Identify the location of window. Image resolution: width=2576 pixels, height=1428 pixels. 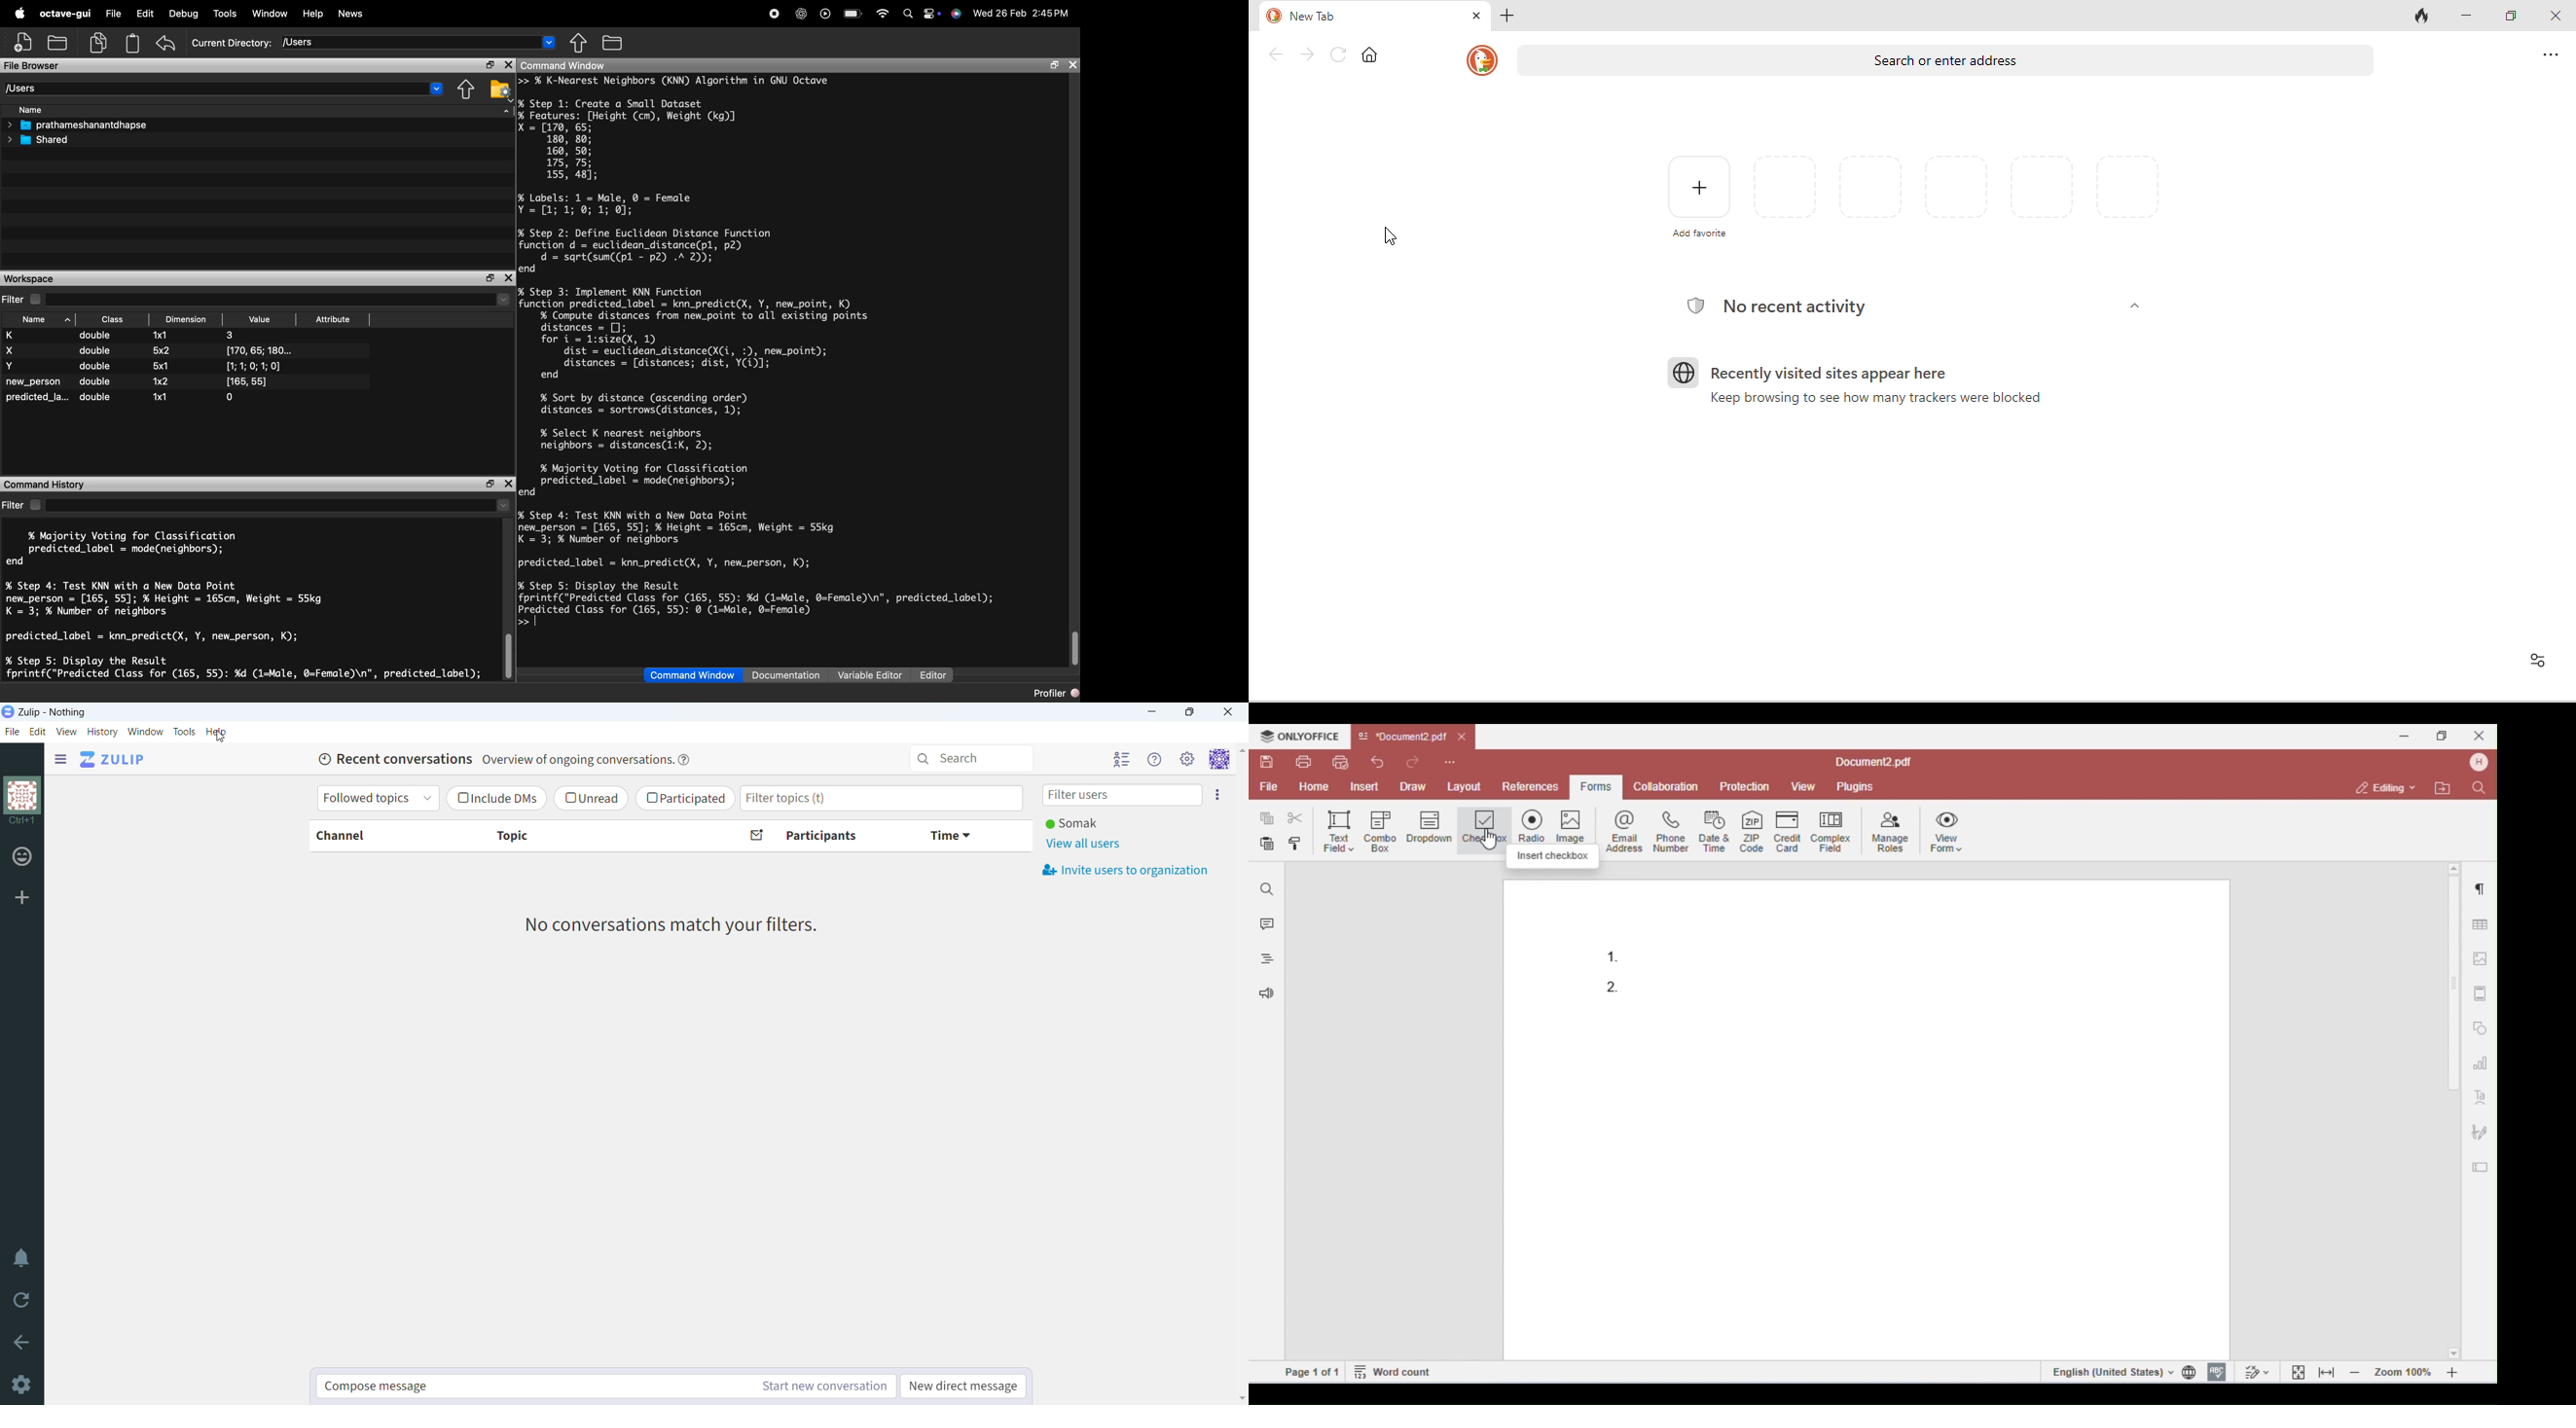
(146, 731).